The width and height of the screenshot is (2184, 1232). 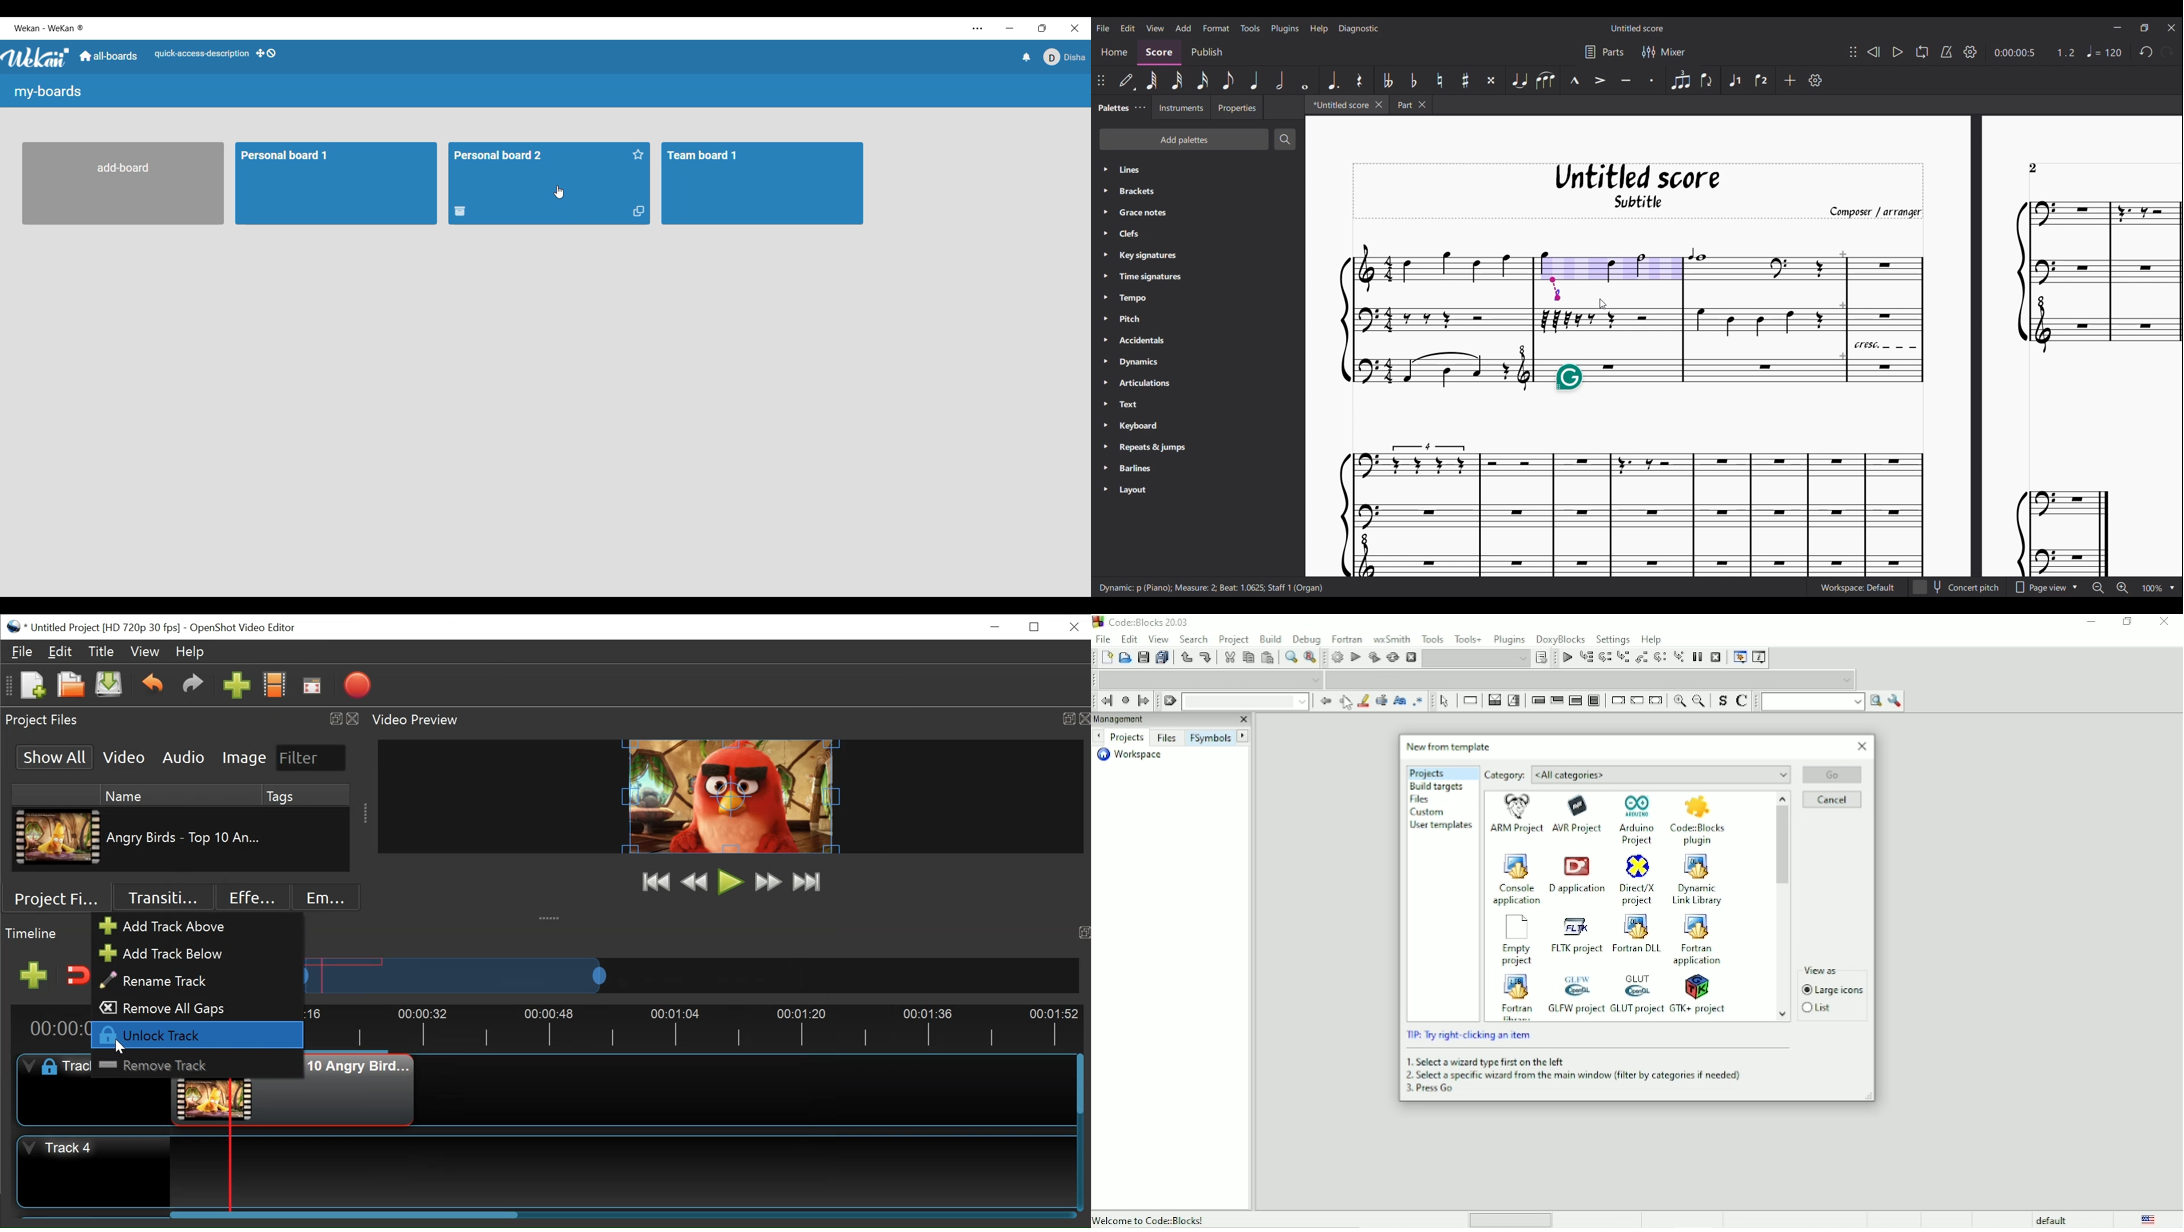 I want to click on Continue instruction, so click(x=1636, y=701).